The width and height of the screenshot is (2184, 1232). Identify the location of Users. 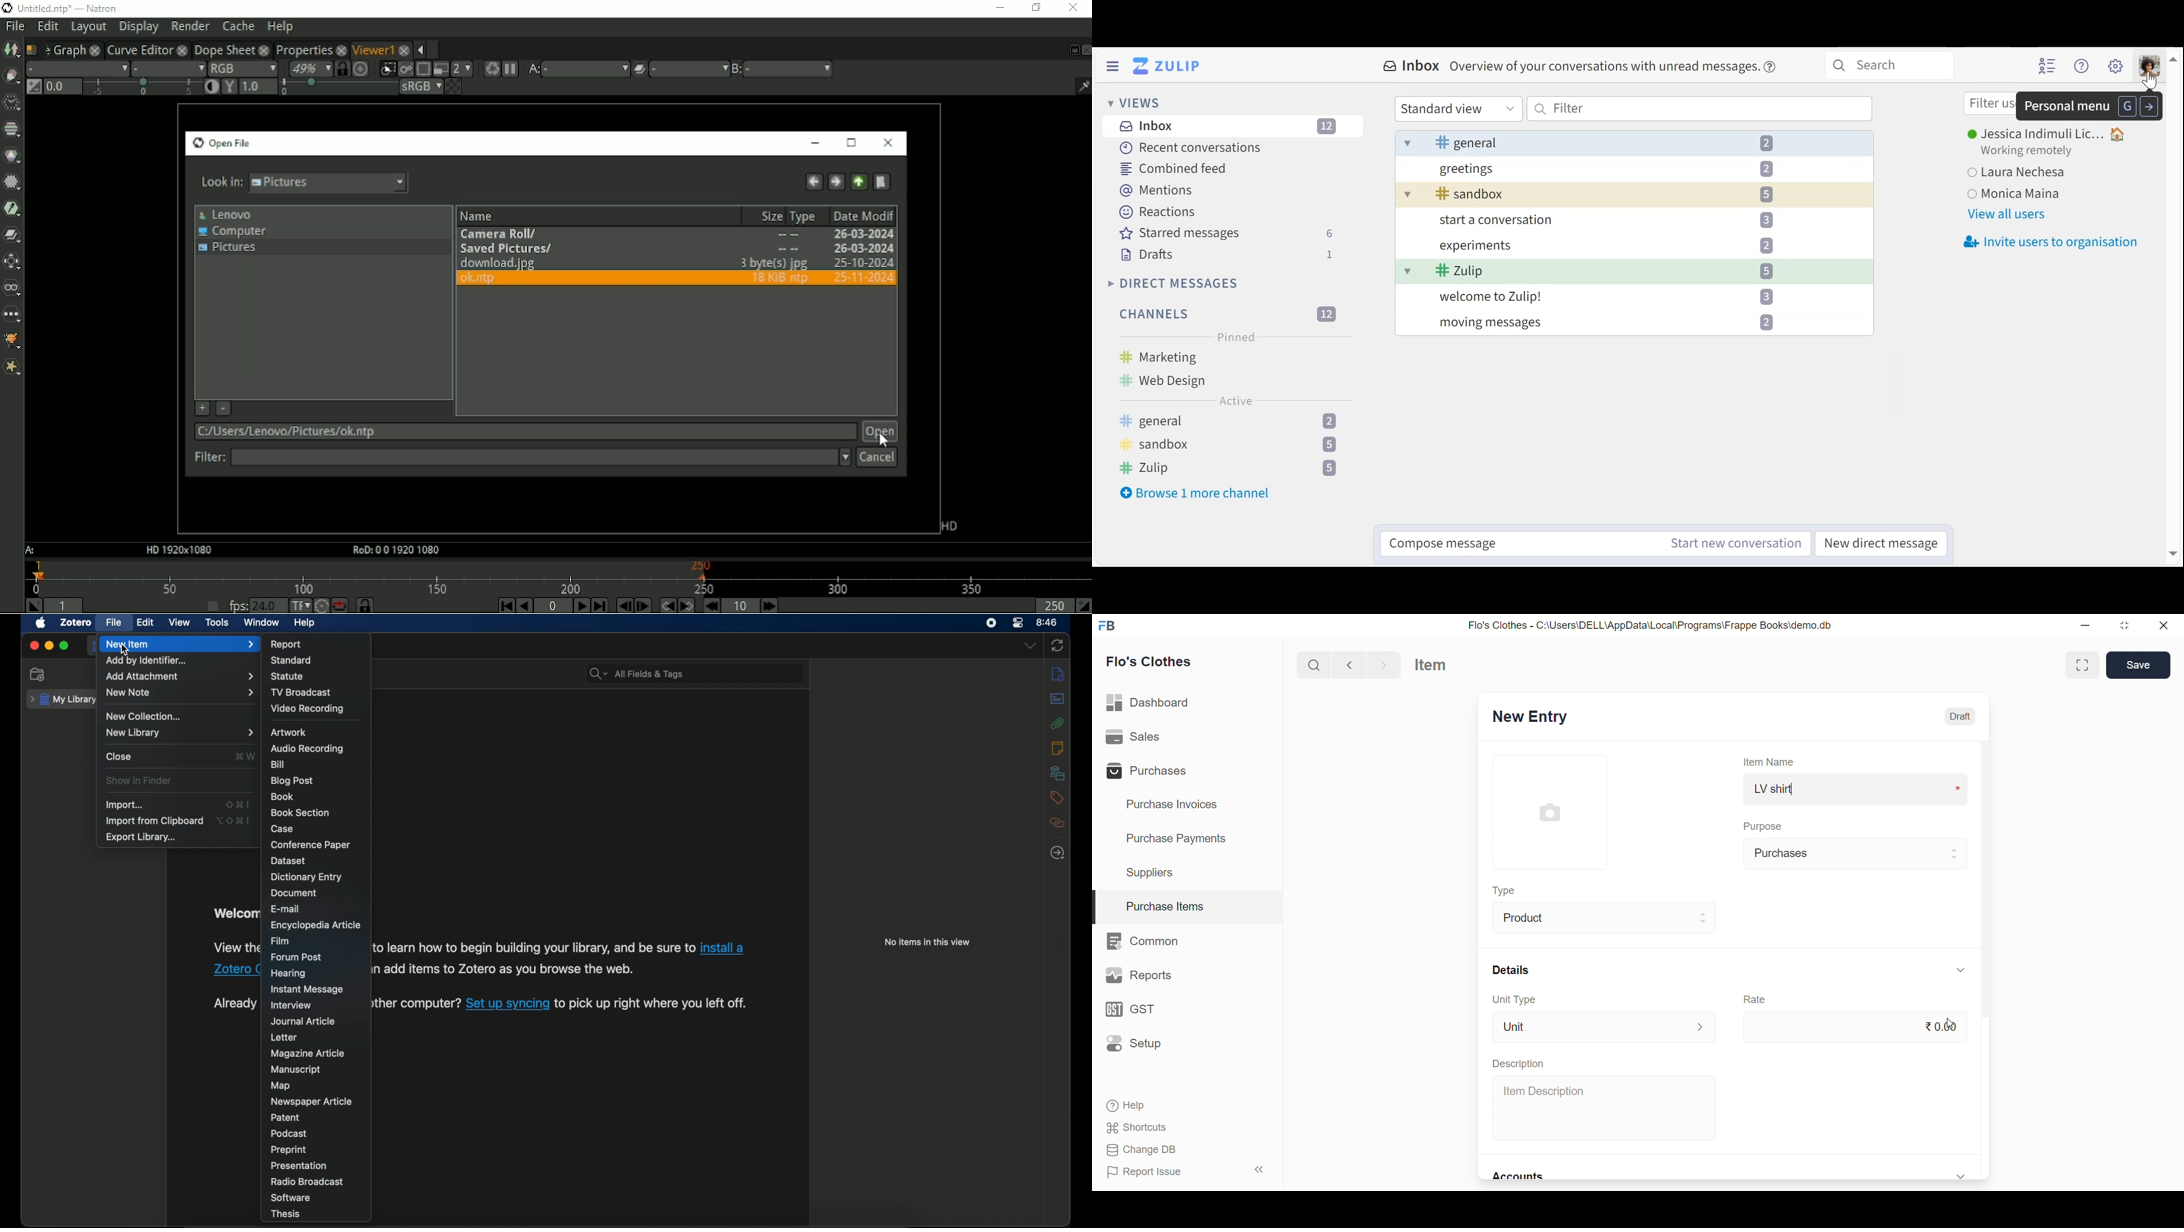
(2025, 174).